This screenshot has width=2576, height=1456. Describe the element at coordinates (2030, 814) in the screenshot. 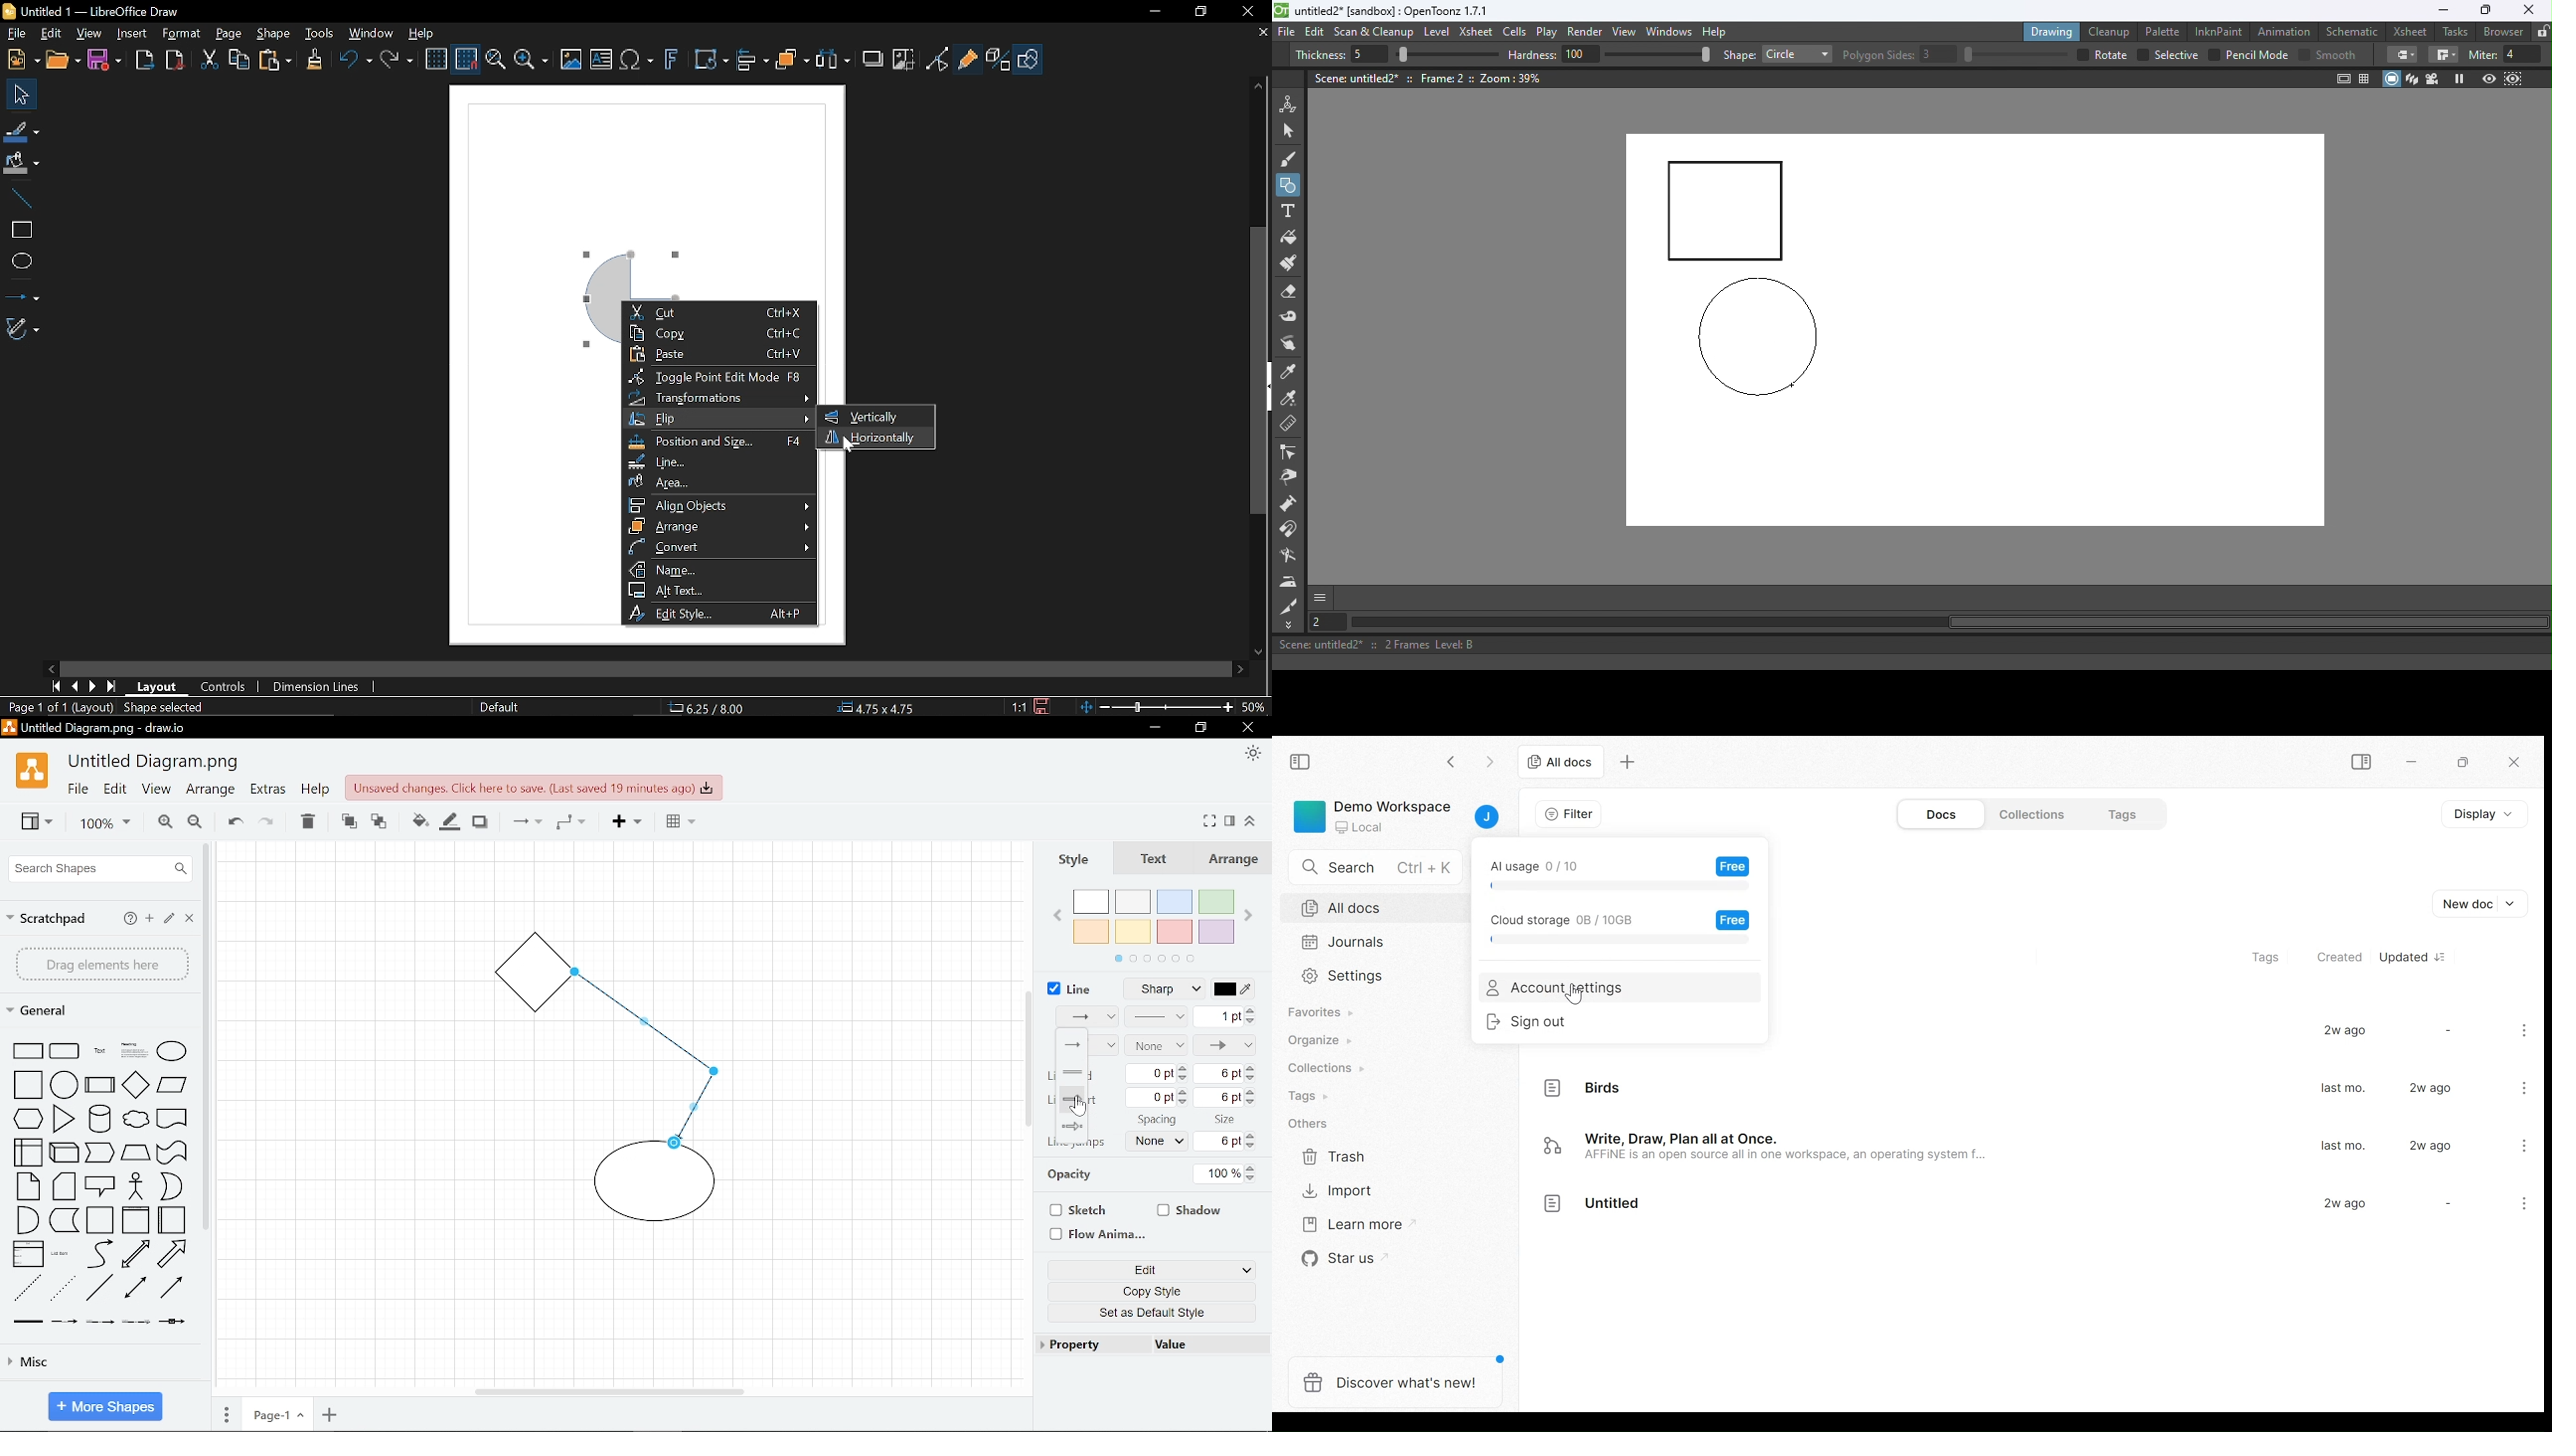

I see `Collections` at that location.